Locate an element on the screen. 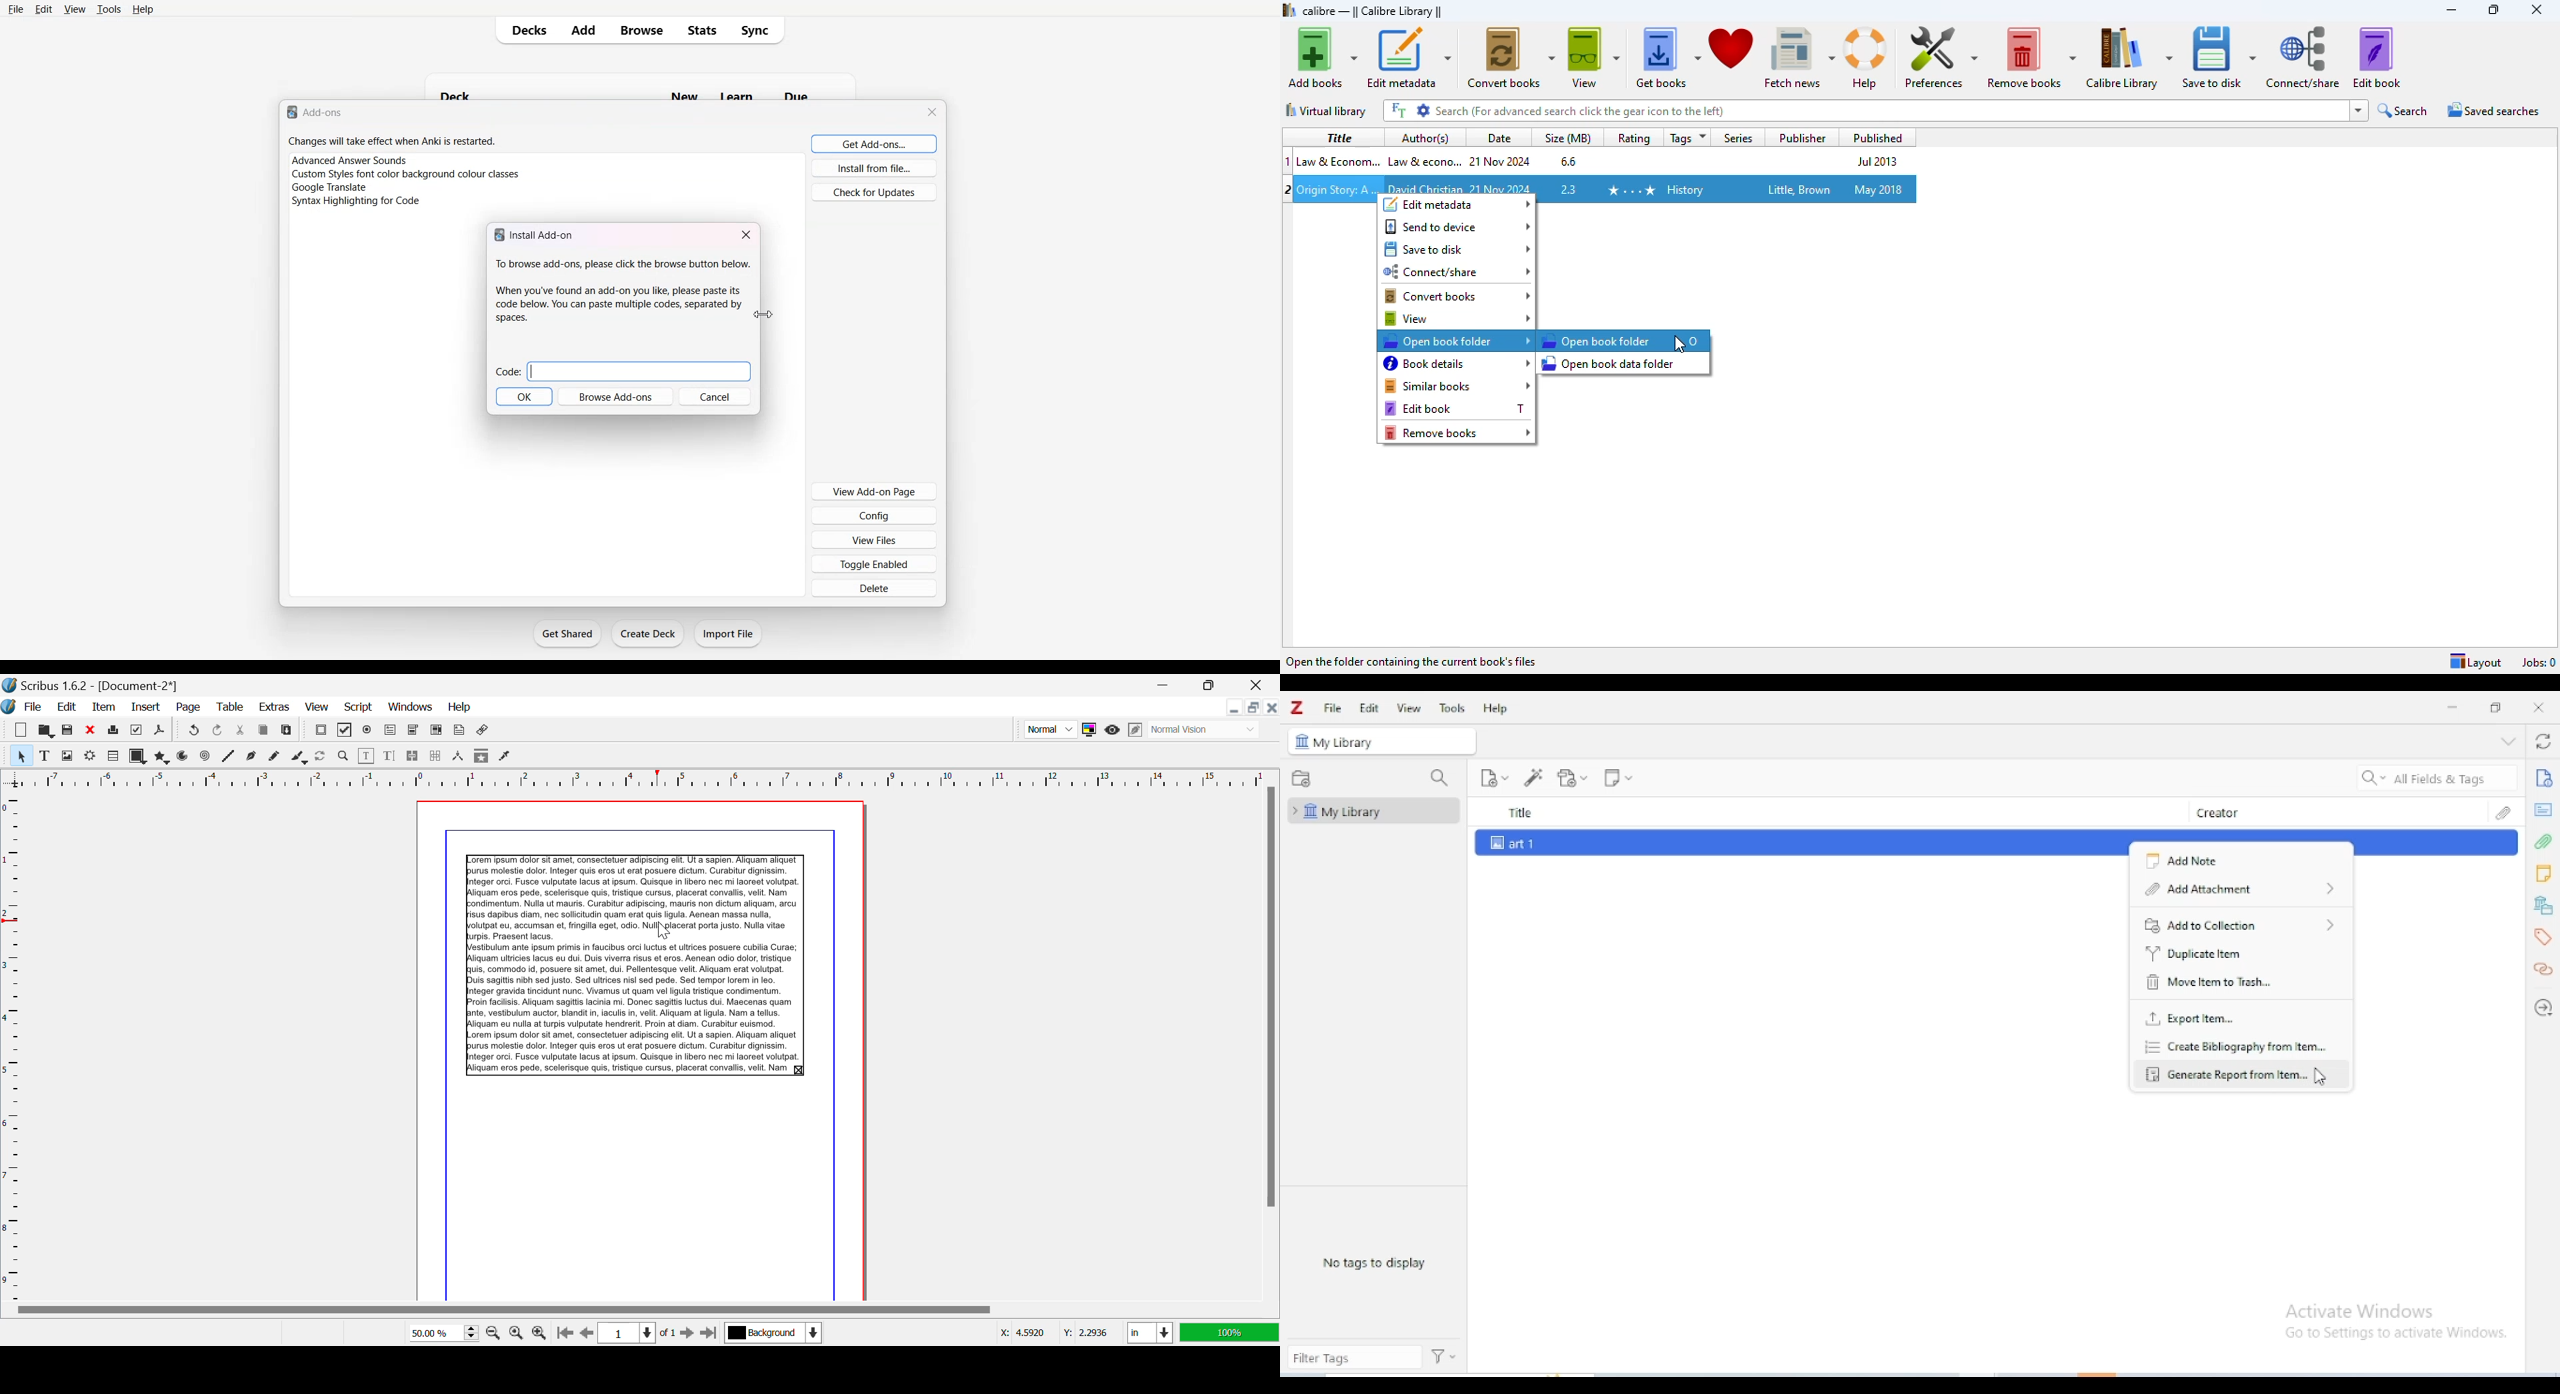 The image size is (2576, 1400). Save as PDF is located at coordinates (160, 731).